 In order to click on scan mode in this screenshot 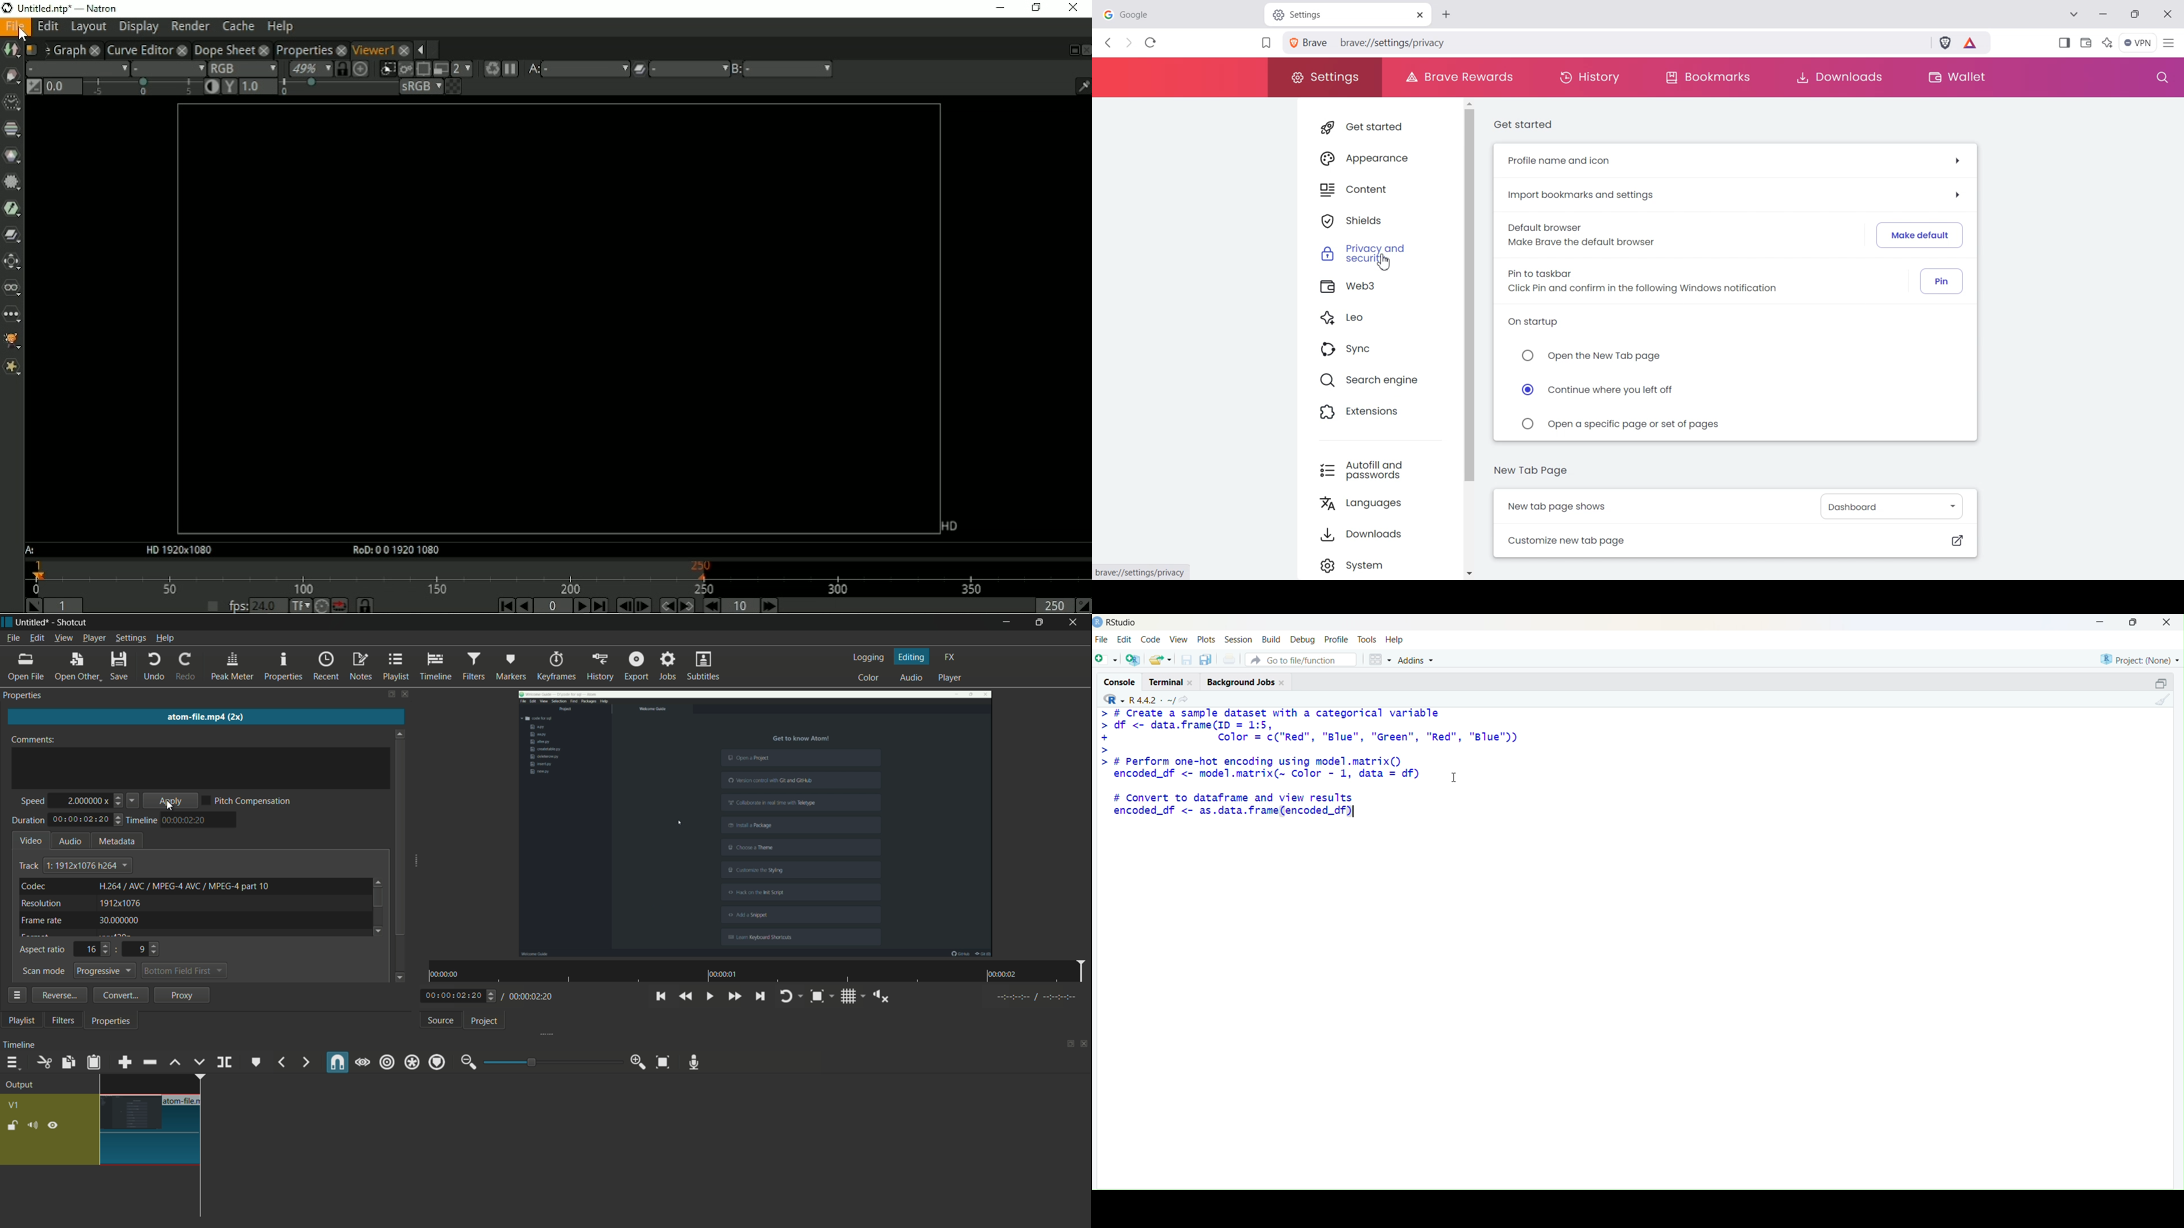, I will do `click(44, 972)`.